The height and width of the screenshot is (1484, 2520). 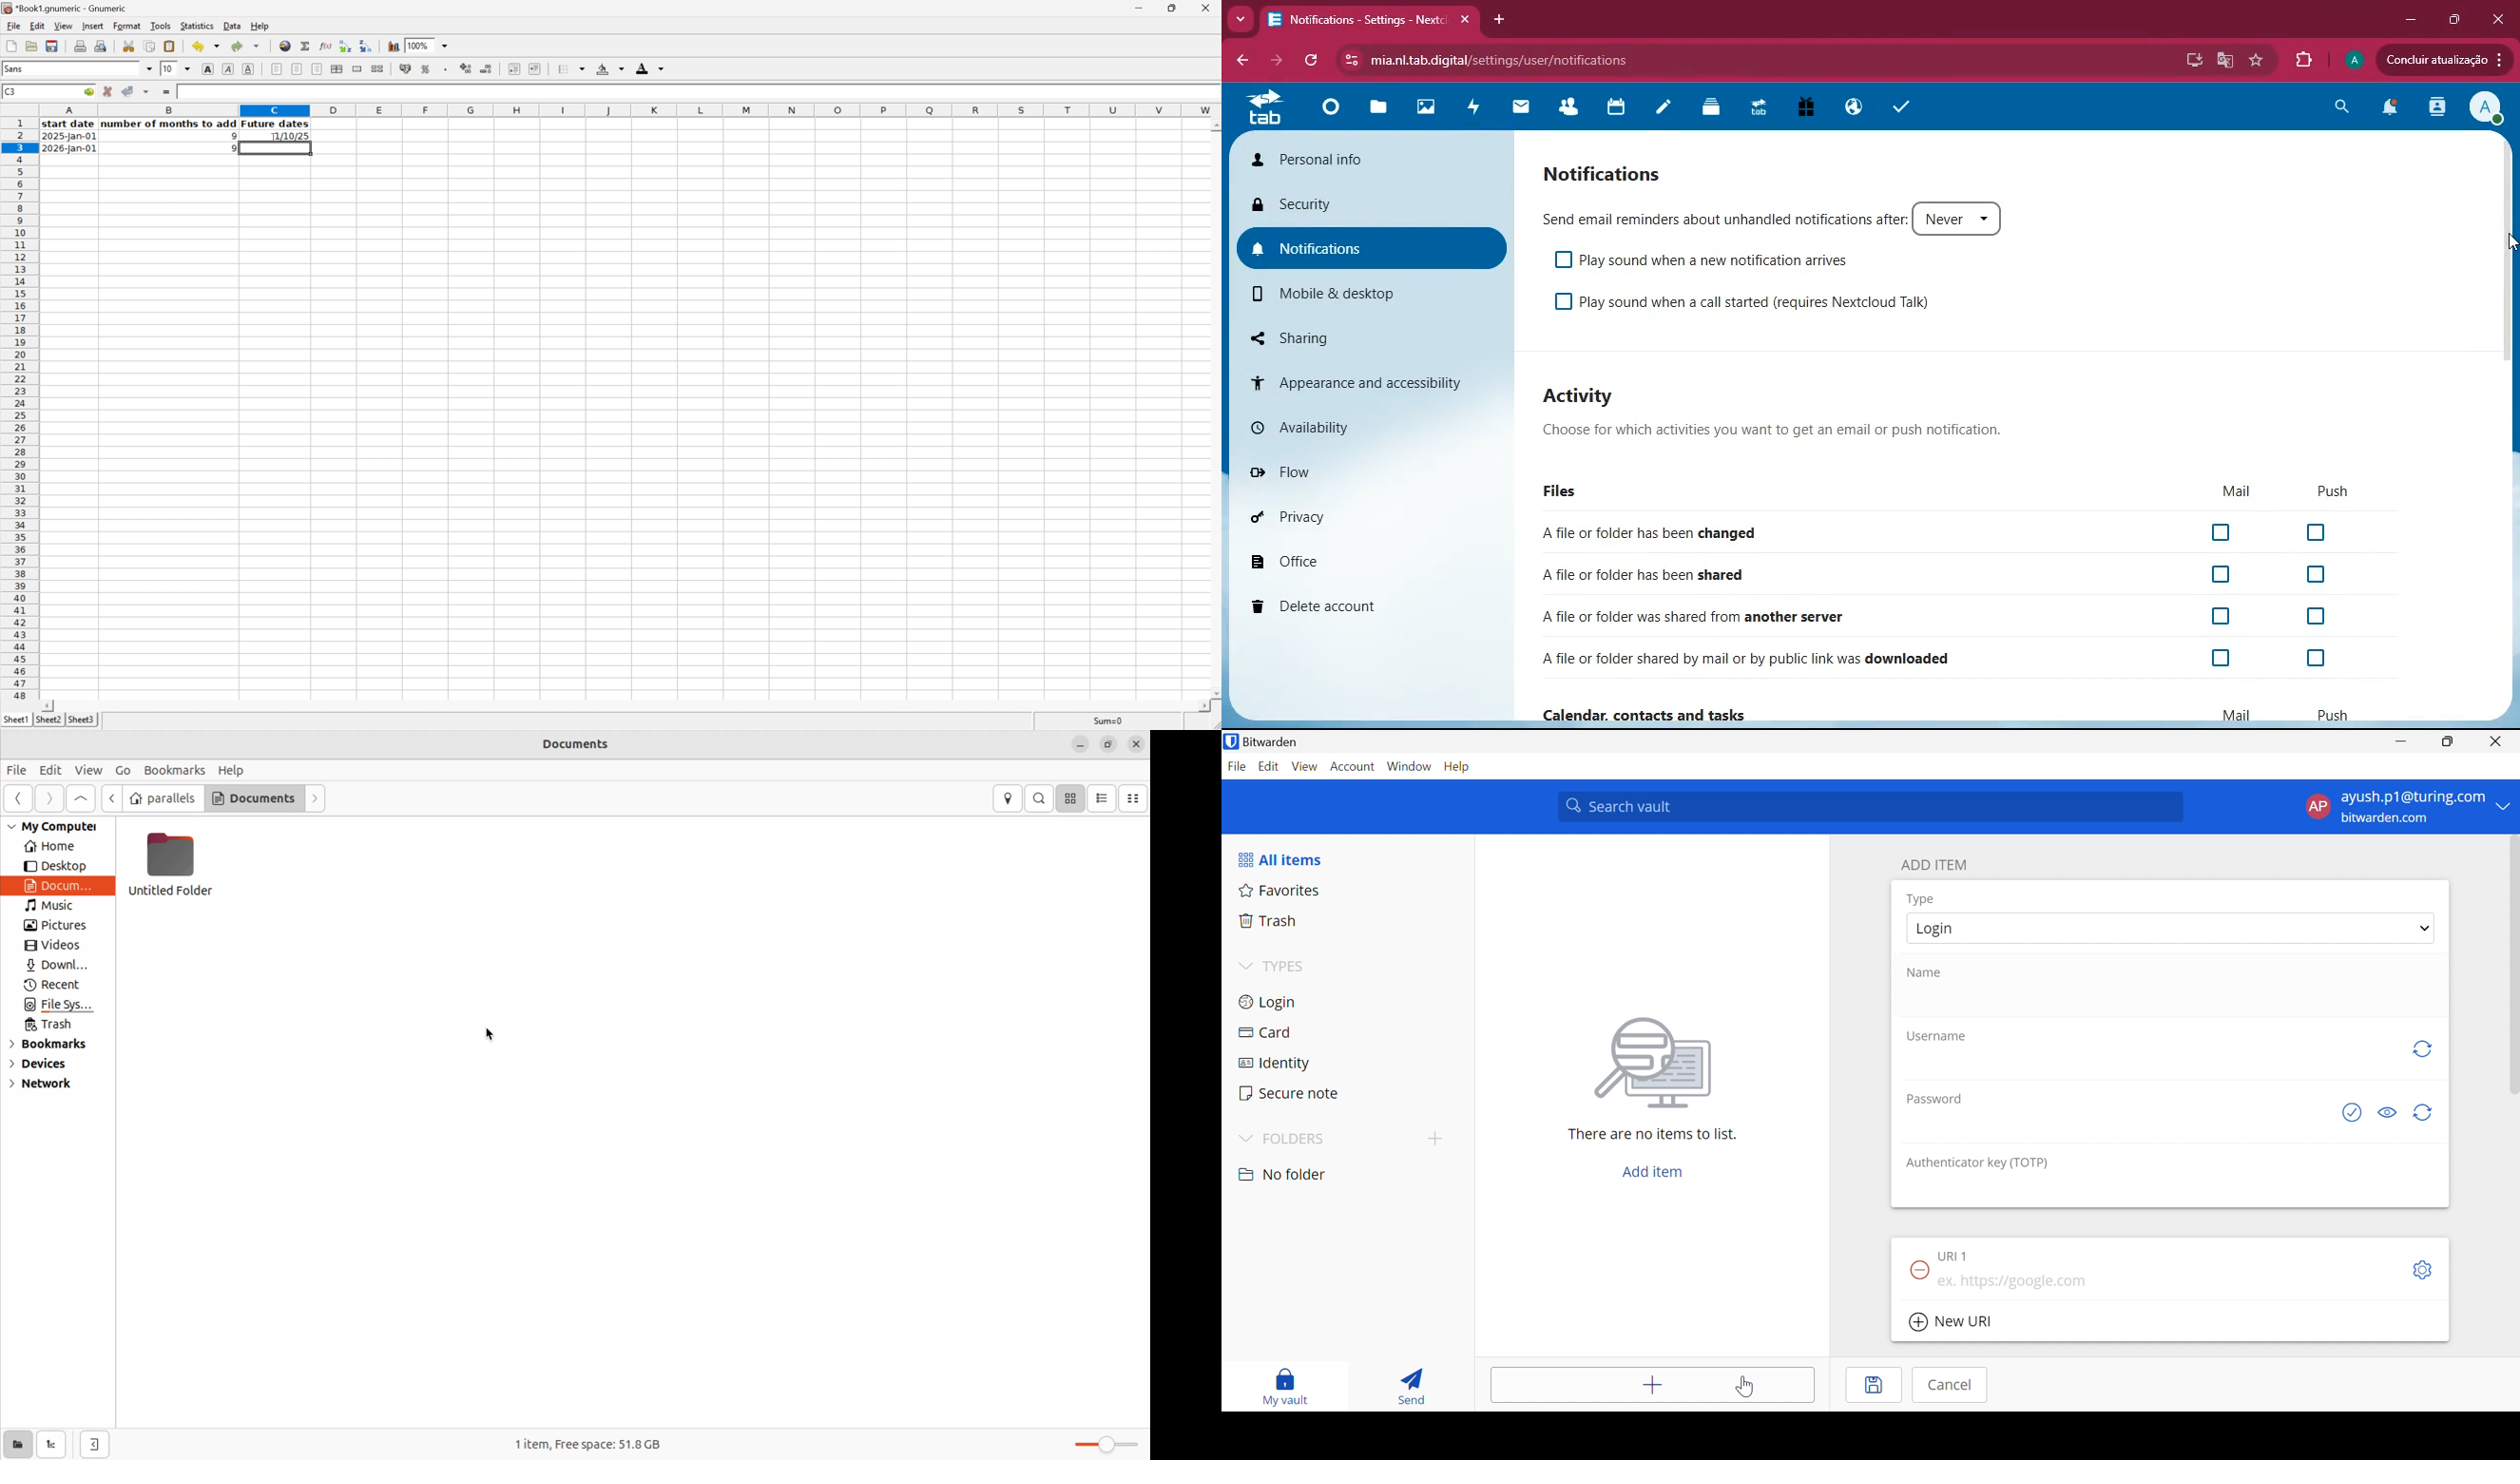 What do you see at coordinates (1812, 108) in the screenshot?
I see `gift` at bounding box center [1812, 108].